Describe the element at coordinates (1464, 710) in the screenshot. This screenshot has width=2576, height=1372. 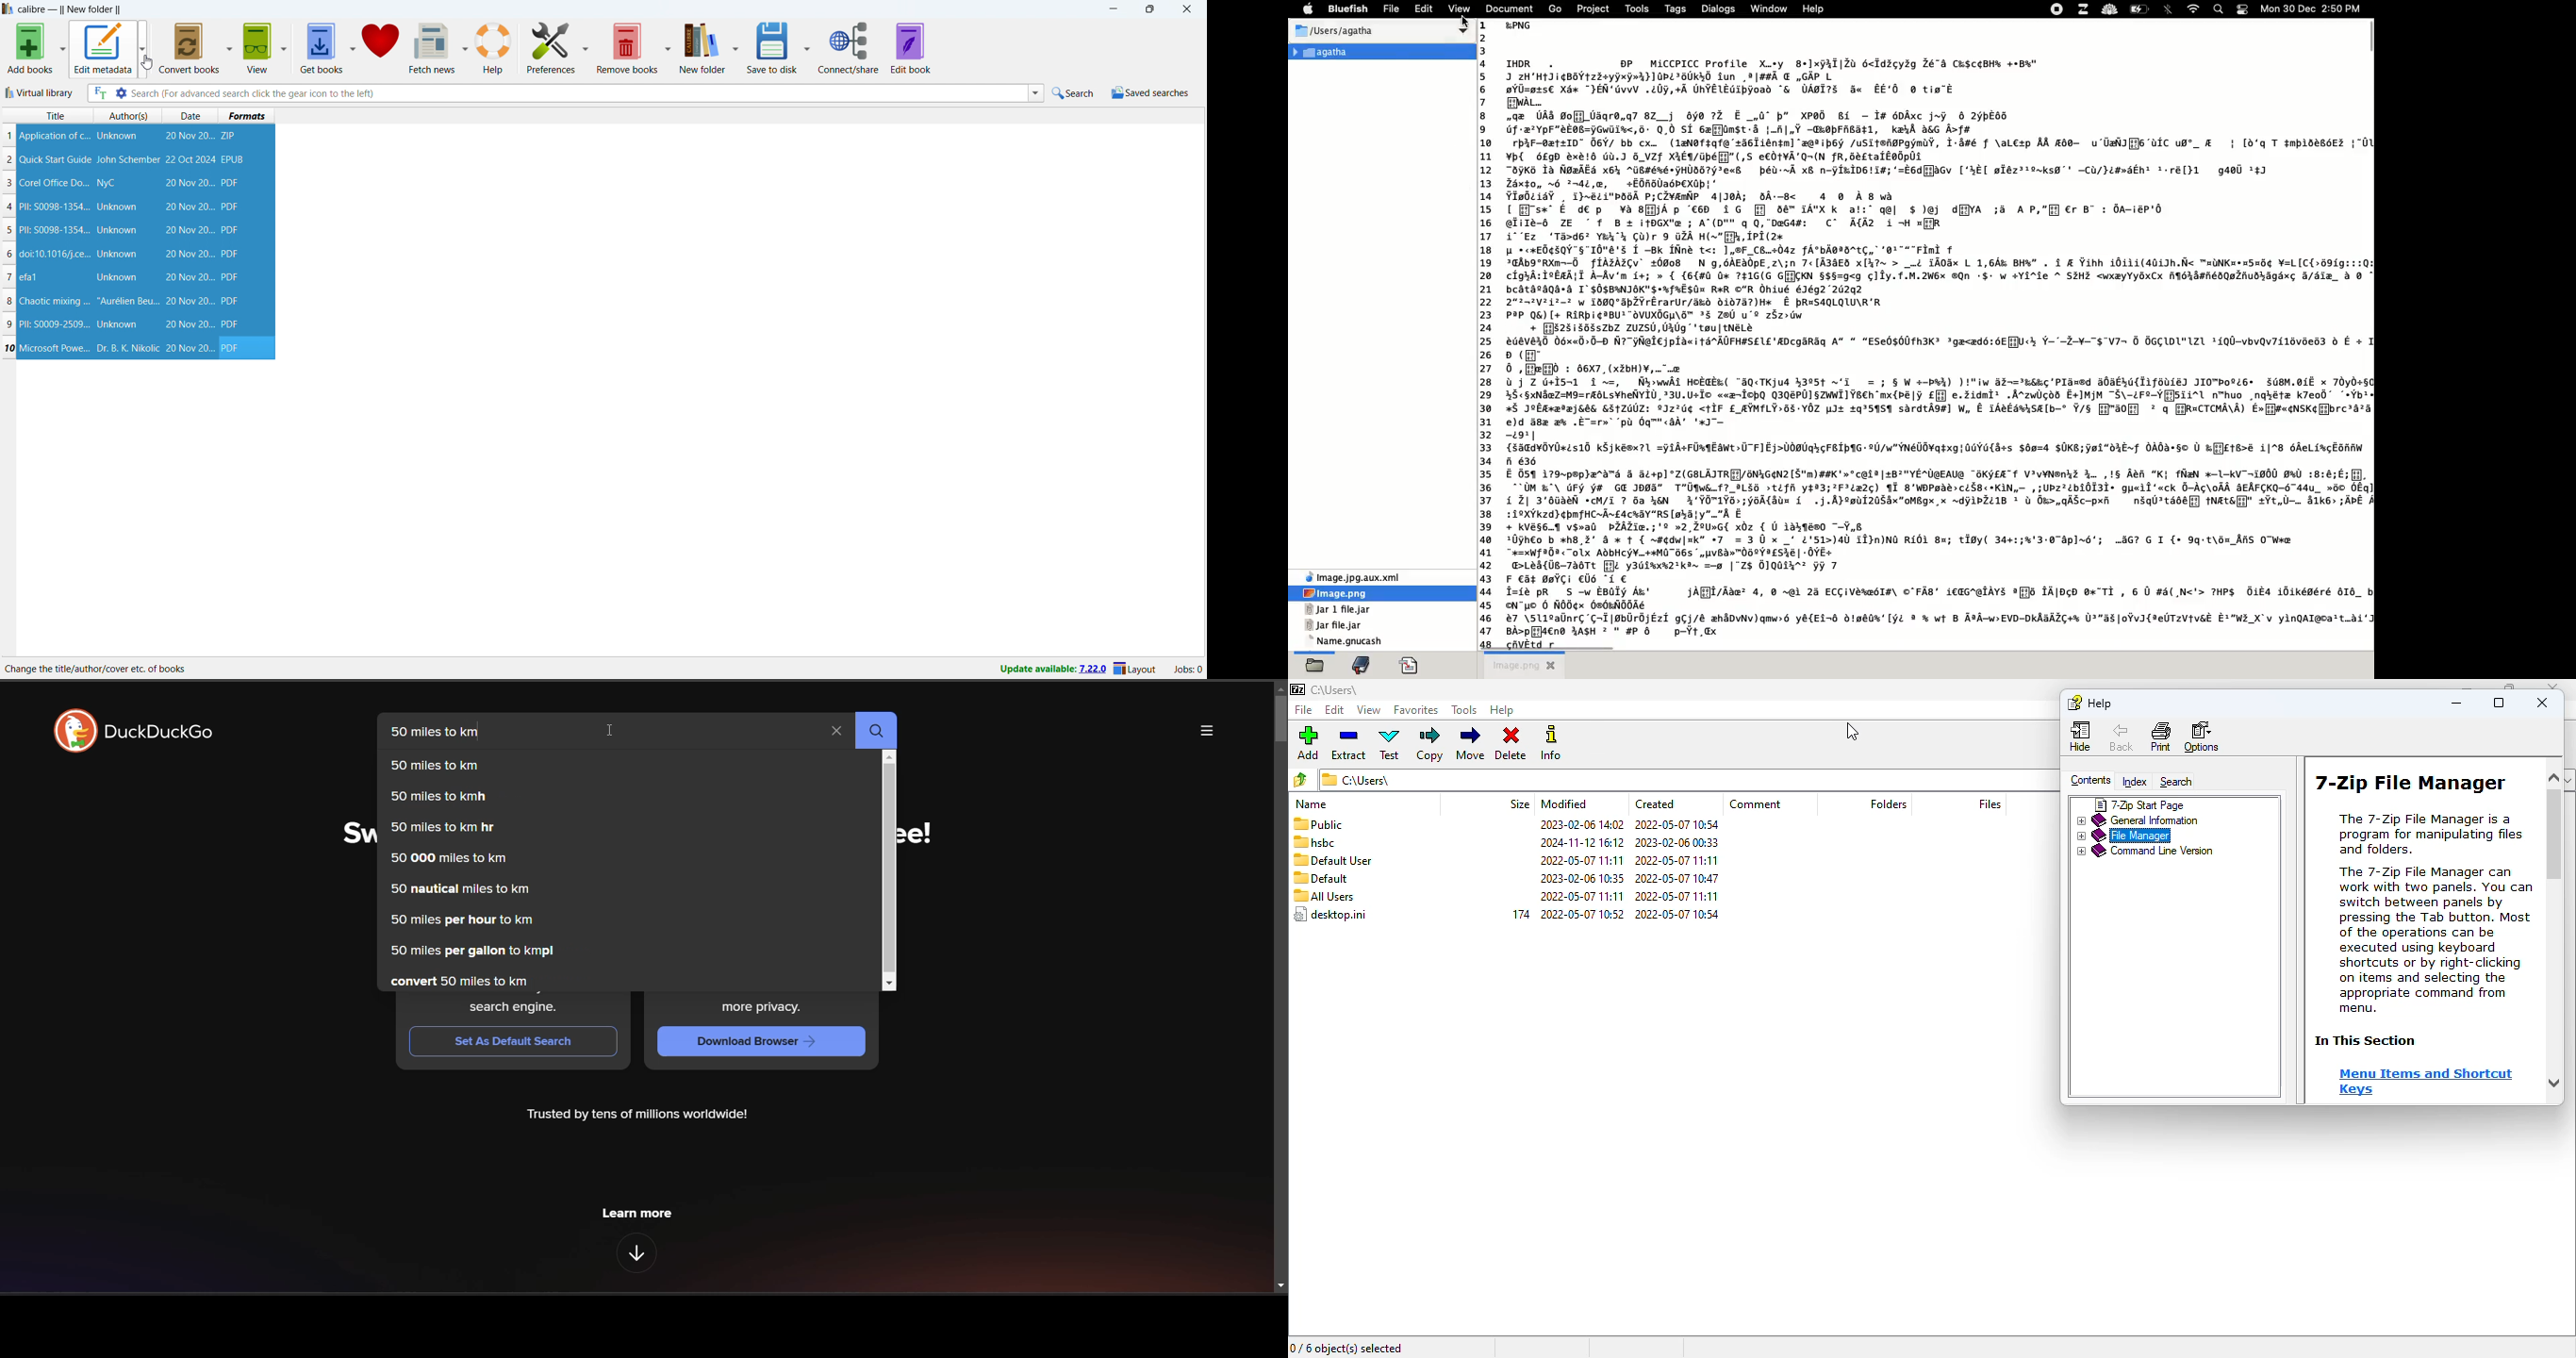
I see `tools` at that location.